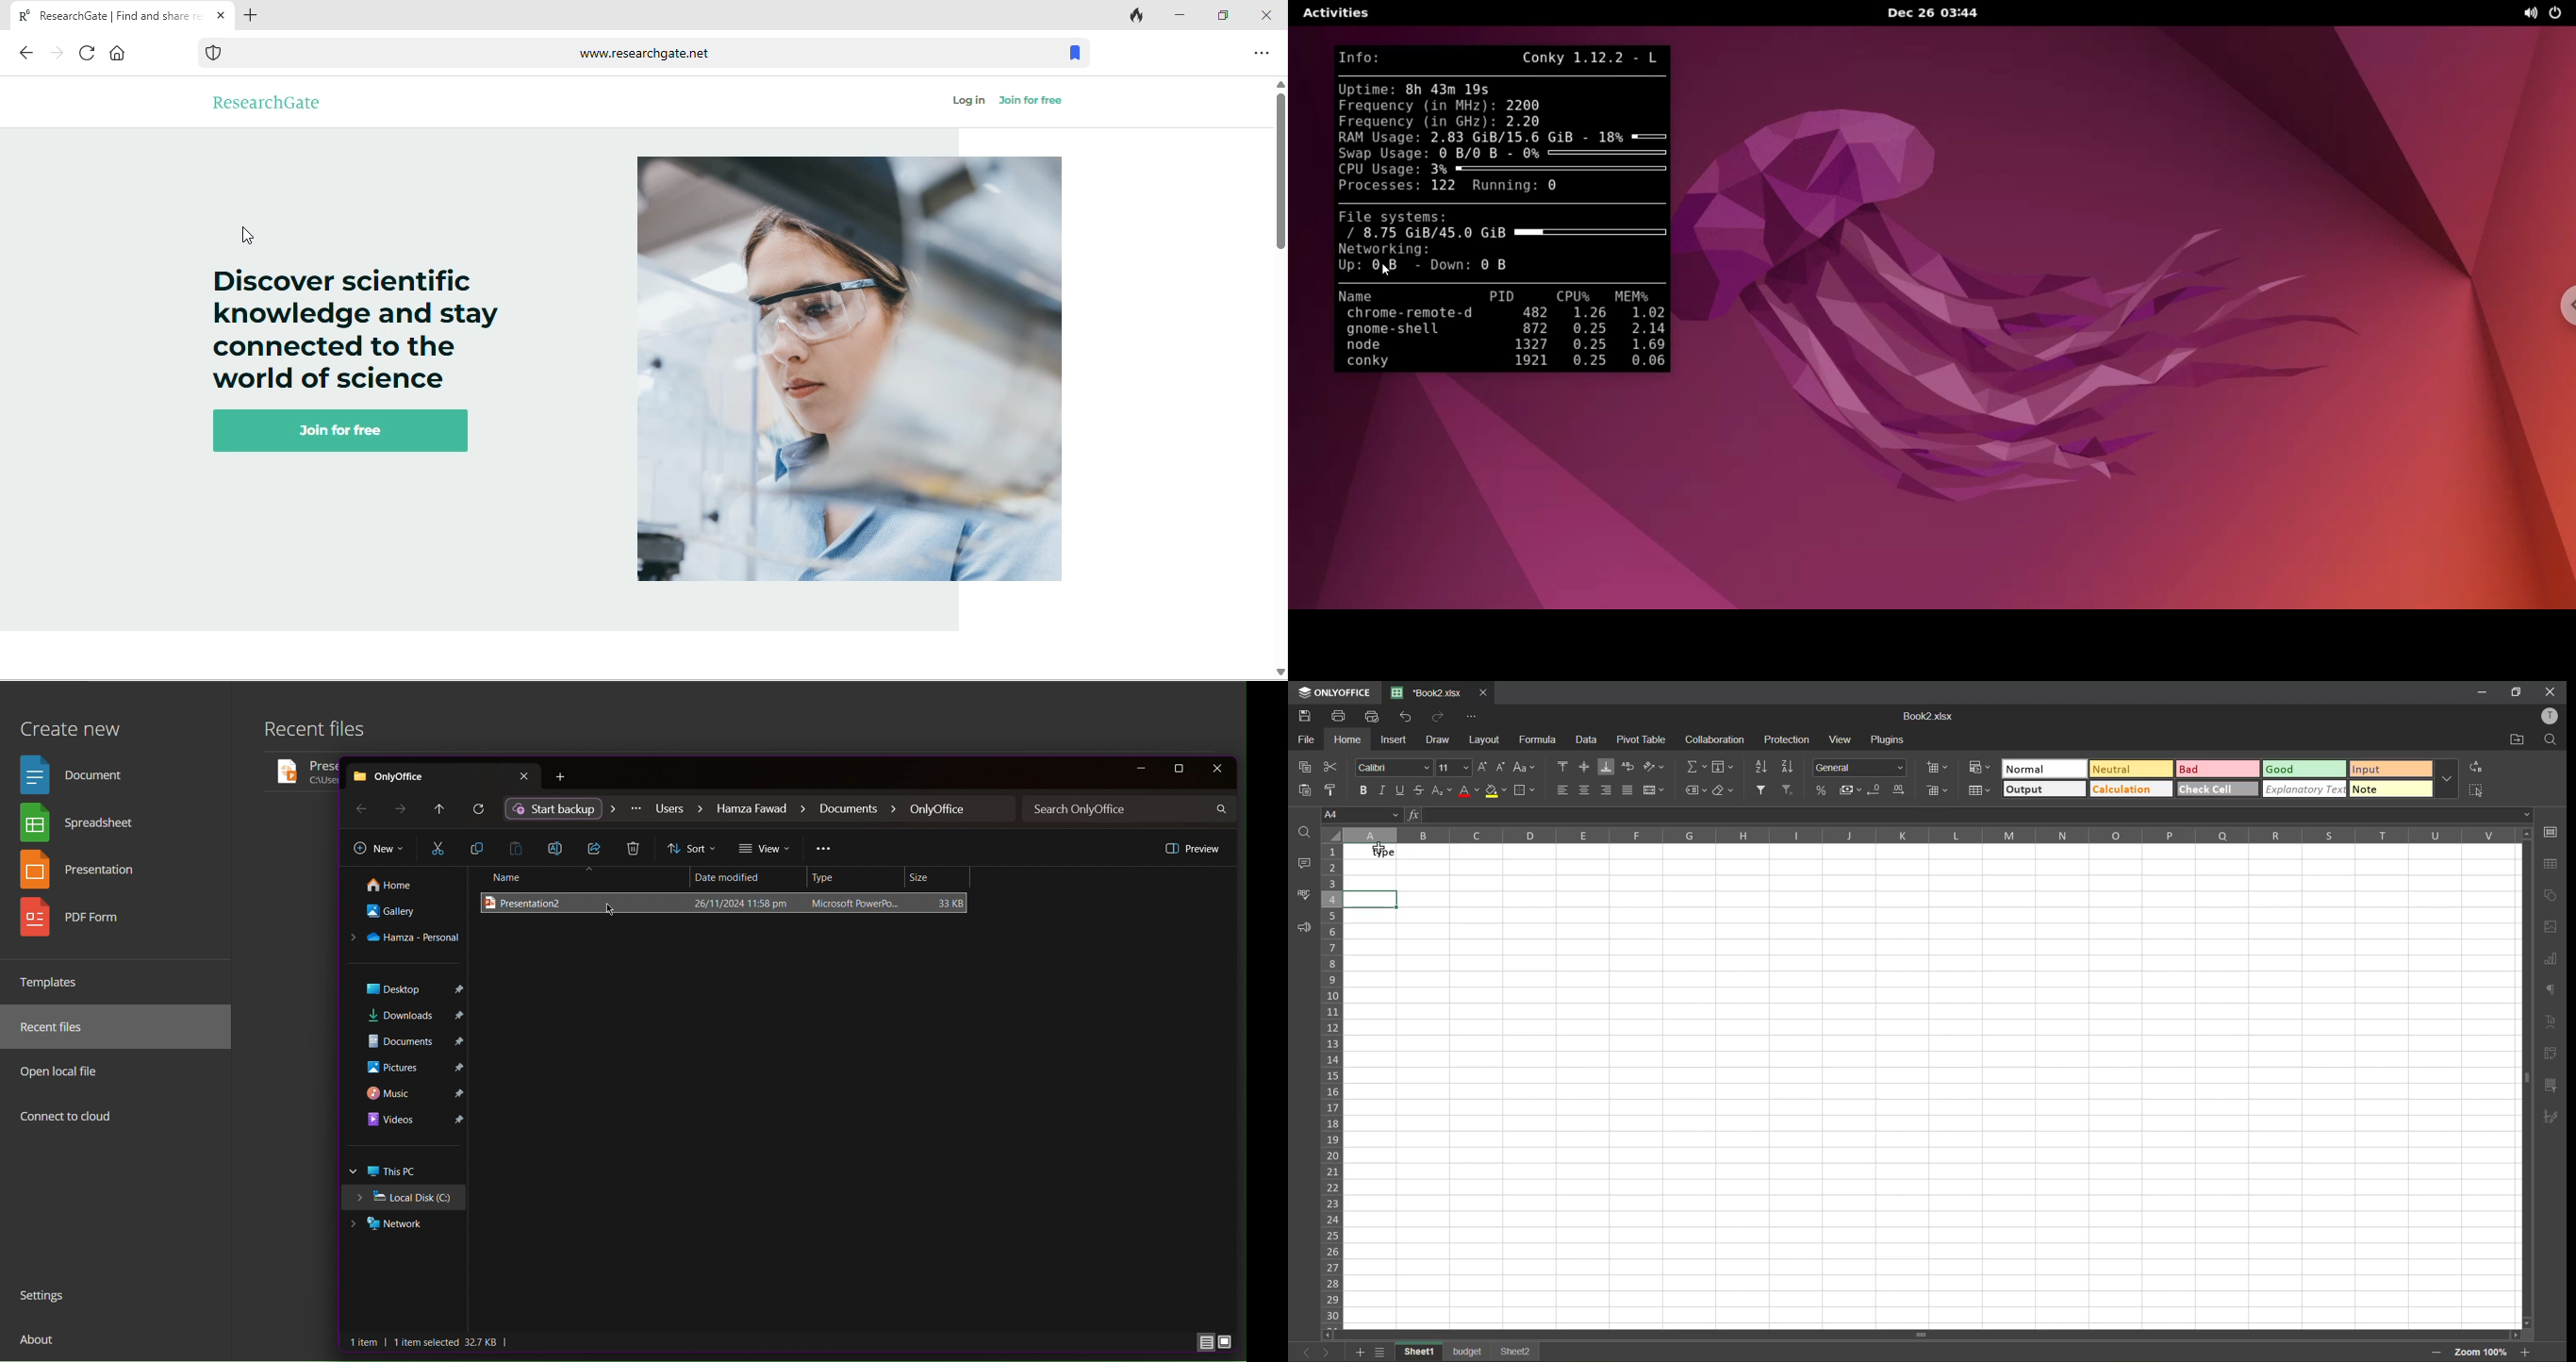 The width and height of the screenshot is (2576, 1372). What do you see at coordinates (1415, 816) in the screenshot?
I see `fx` at bounding box center [1415, 816].